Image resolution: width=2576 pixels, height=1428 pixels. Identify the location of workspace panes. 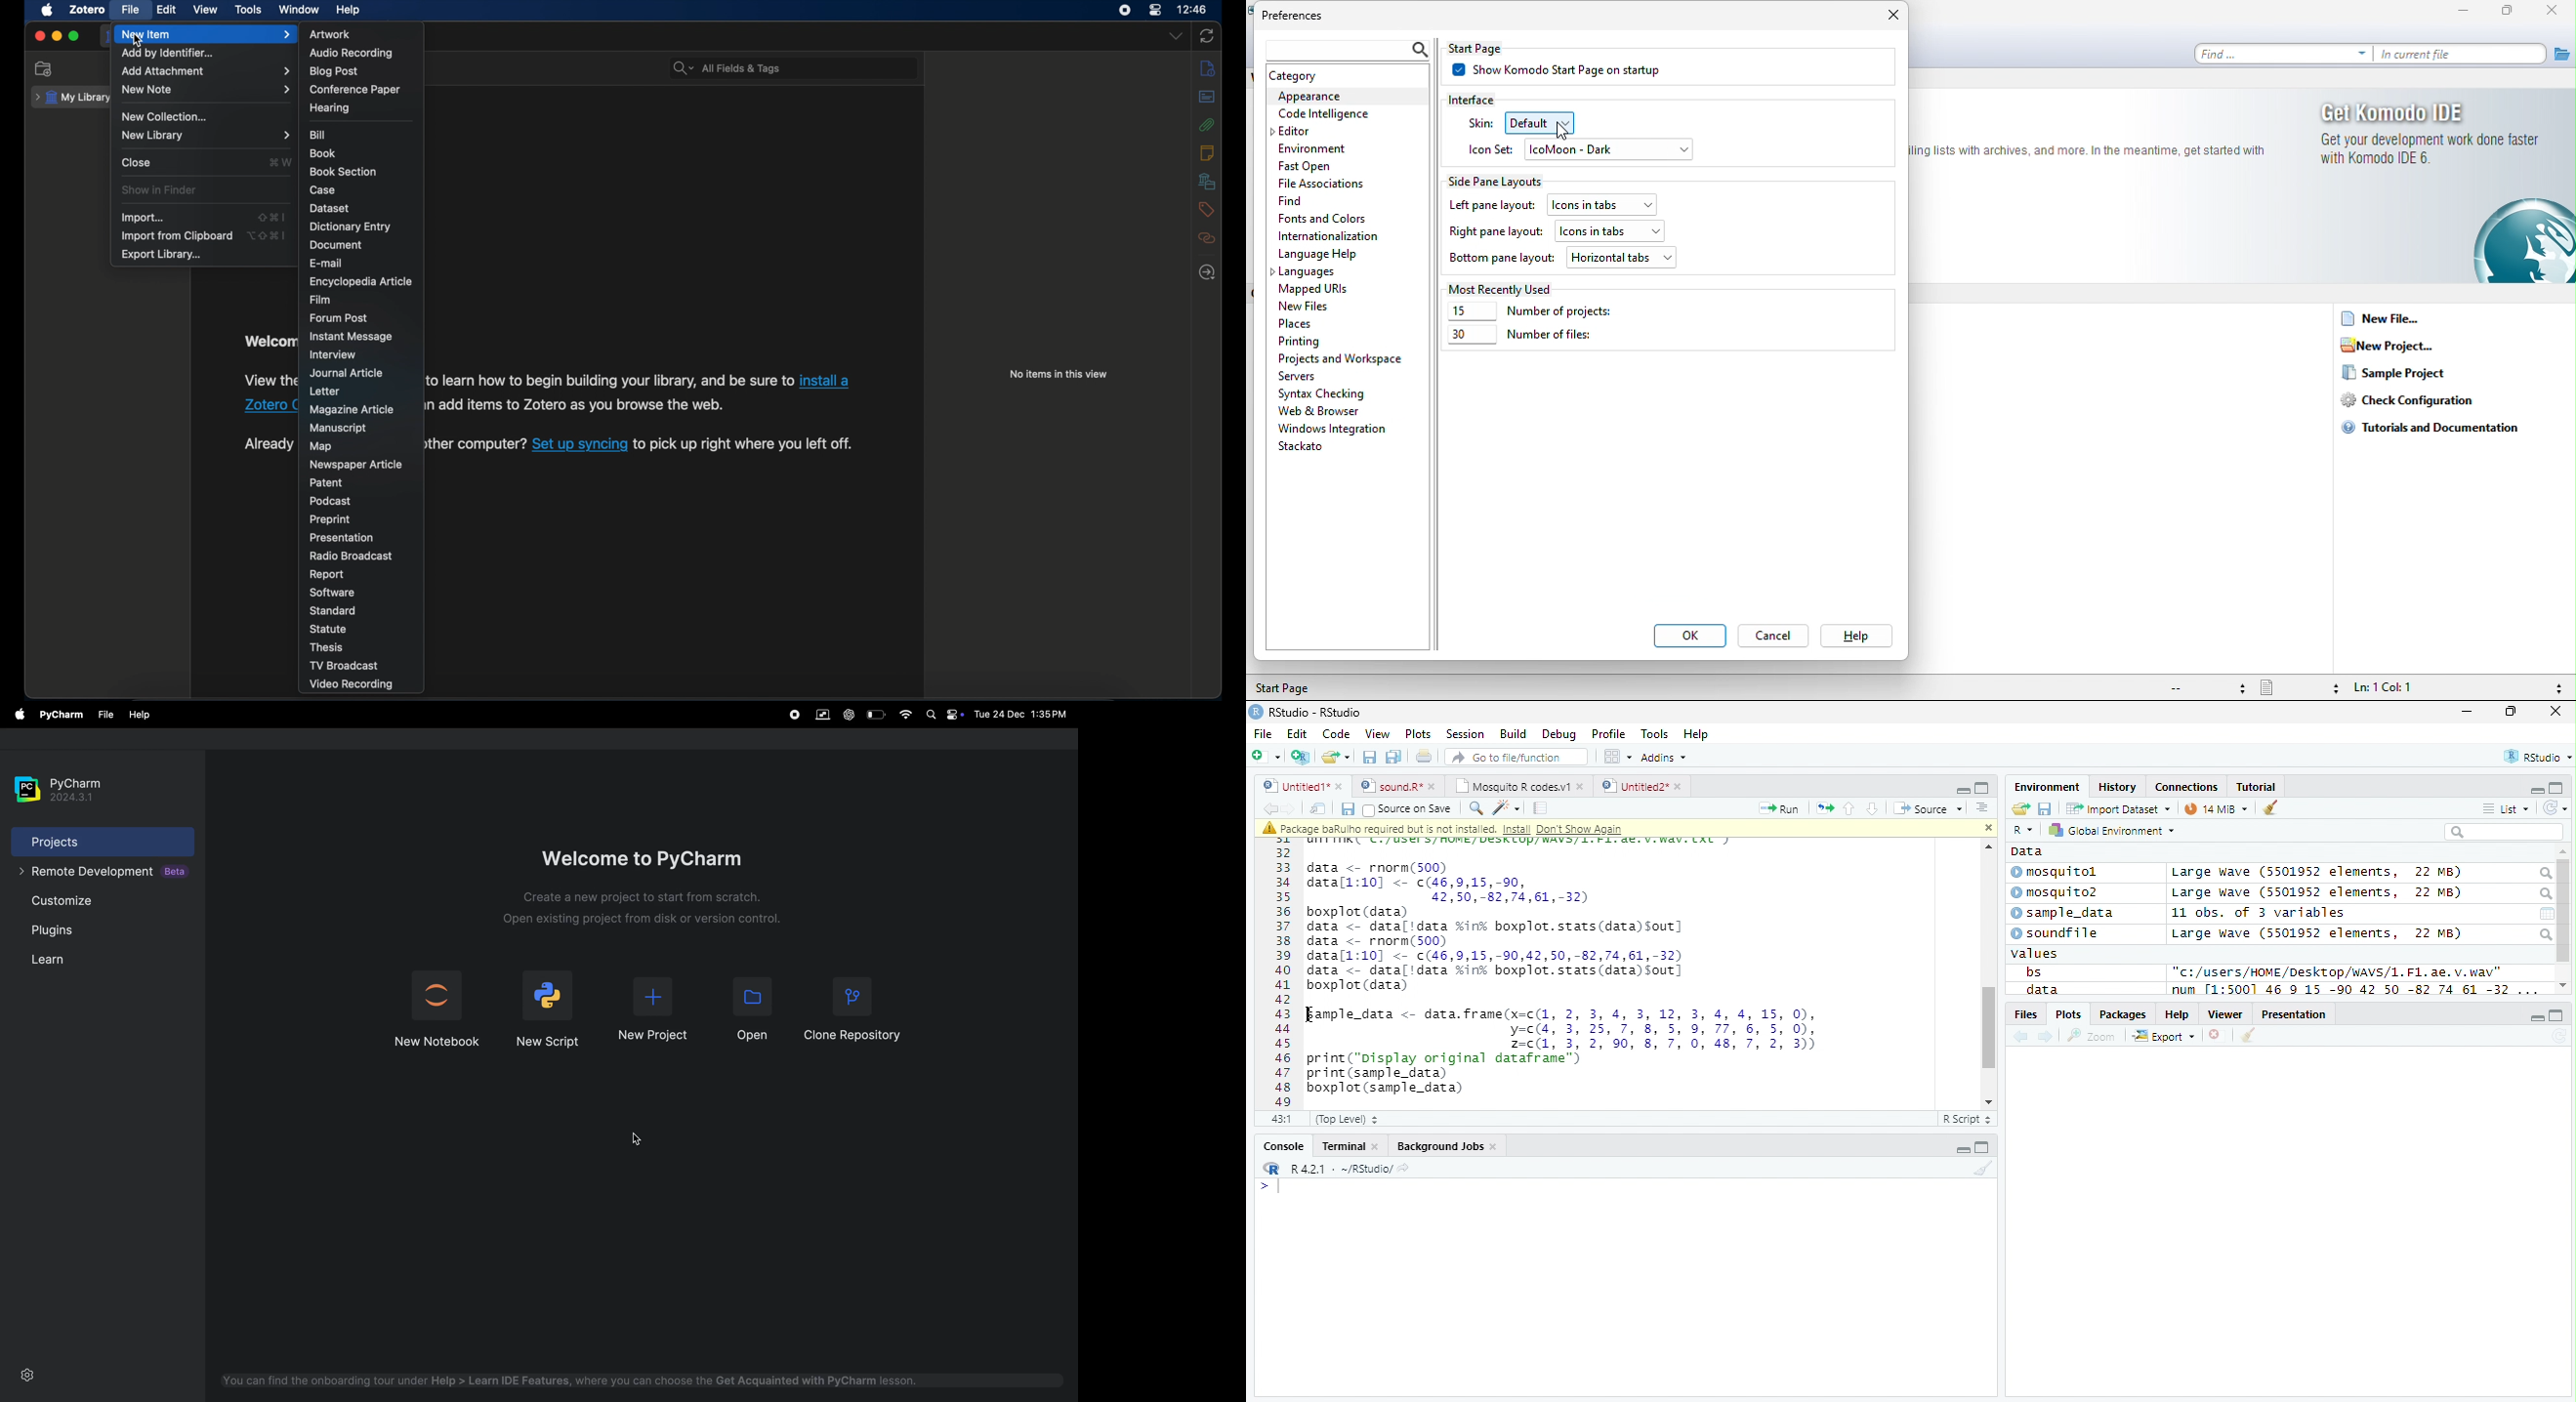
(1619, 757).